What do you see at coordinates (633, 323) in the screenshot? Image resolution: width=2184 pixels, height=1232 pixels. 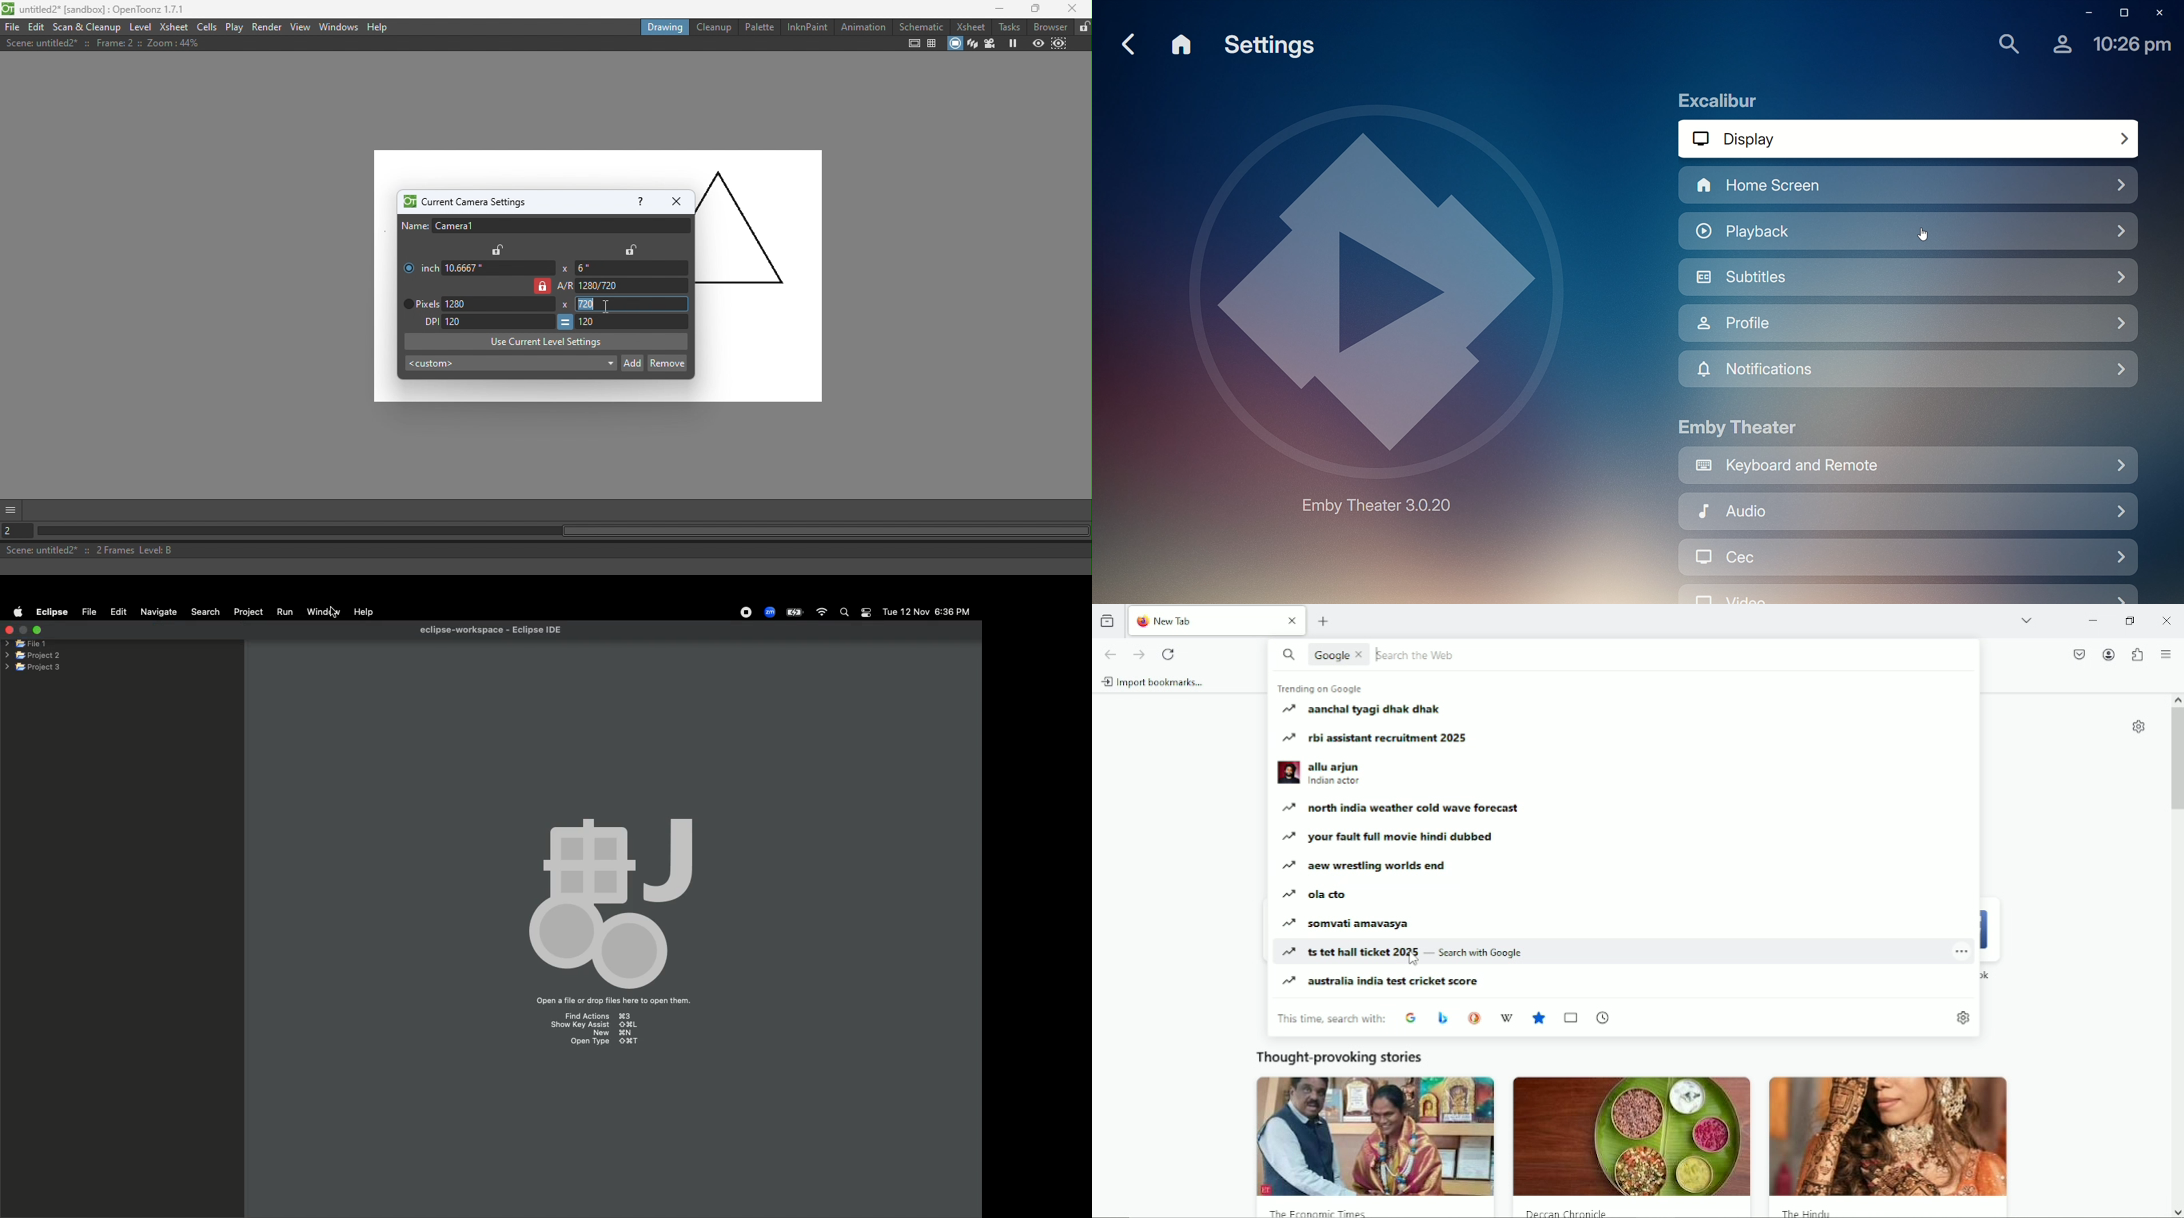 I see `Enter pixel` at bounding box center [633, 323].